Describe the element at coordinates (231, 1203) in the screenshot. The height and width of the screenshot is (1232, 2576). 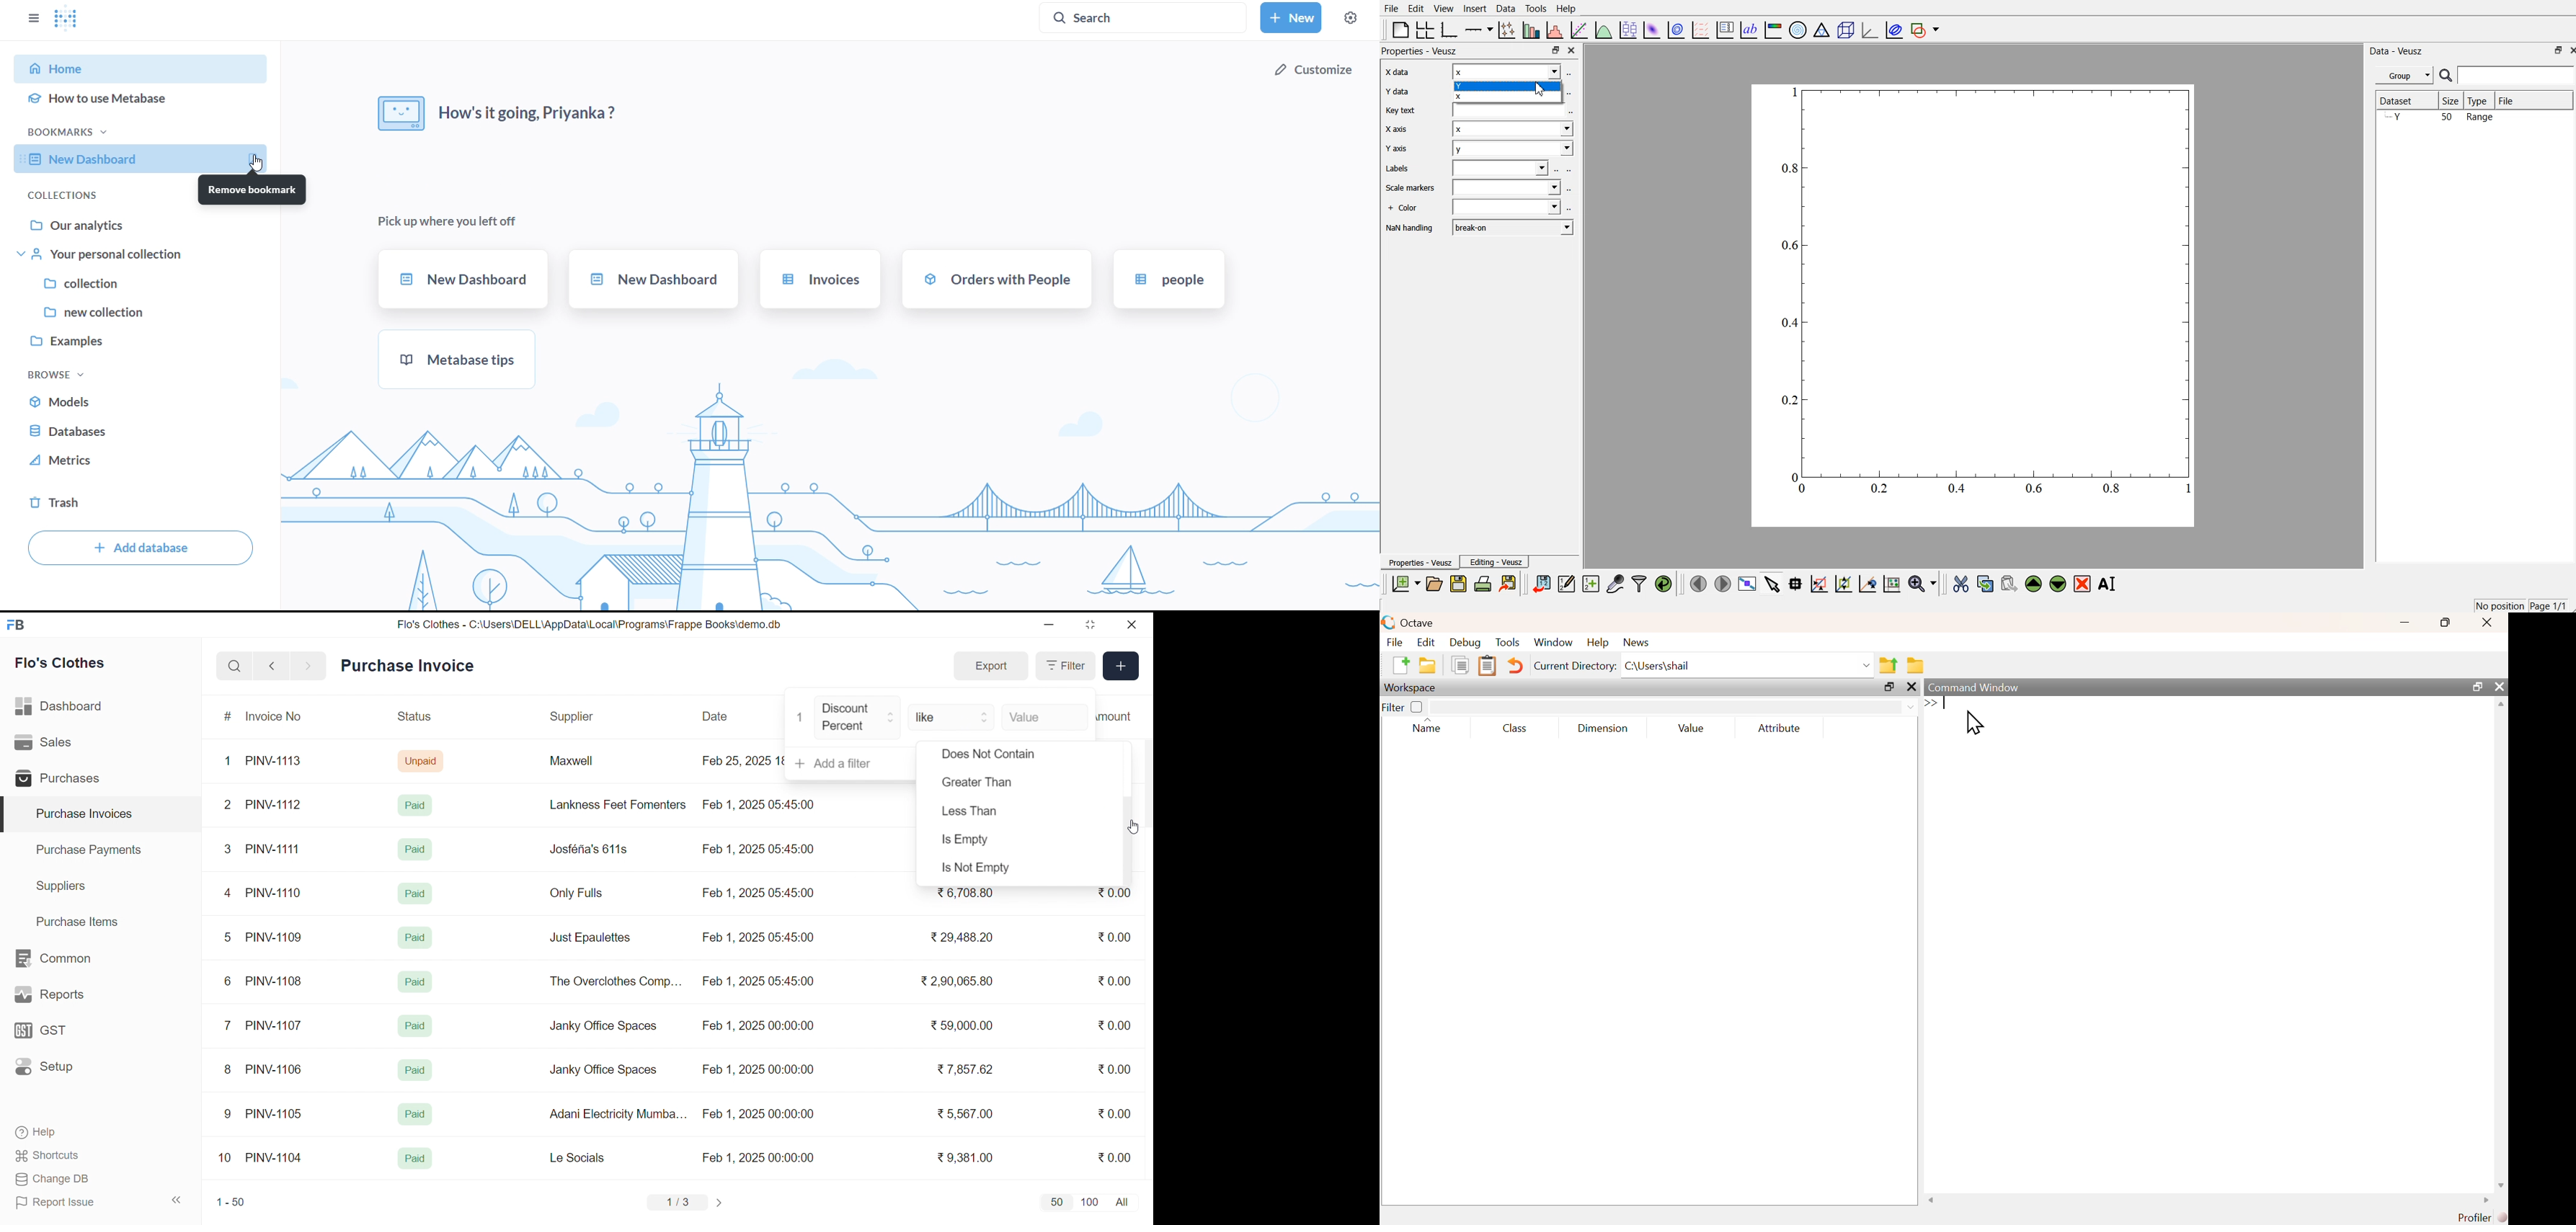
I see `1-50` at that location.